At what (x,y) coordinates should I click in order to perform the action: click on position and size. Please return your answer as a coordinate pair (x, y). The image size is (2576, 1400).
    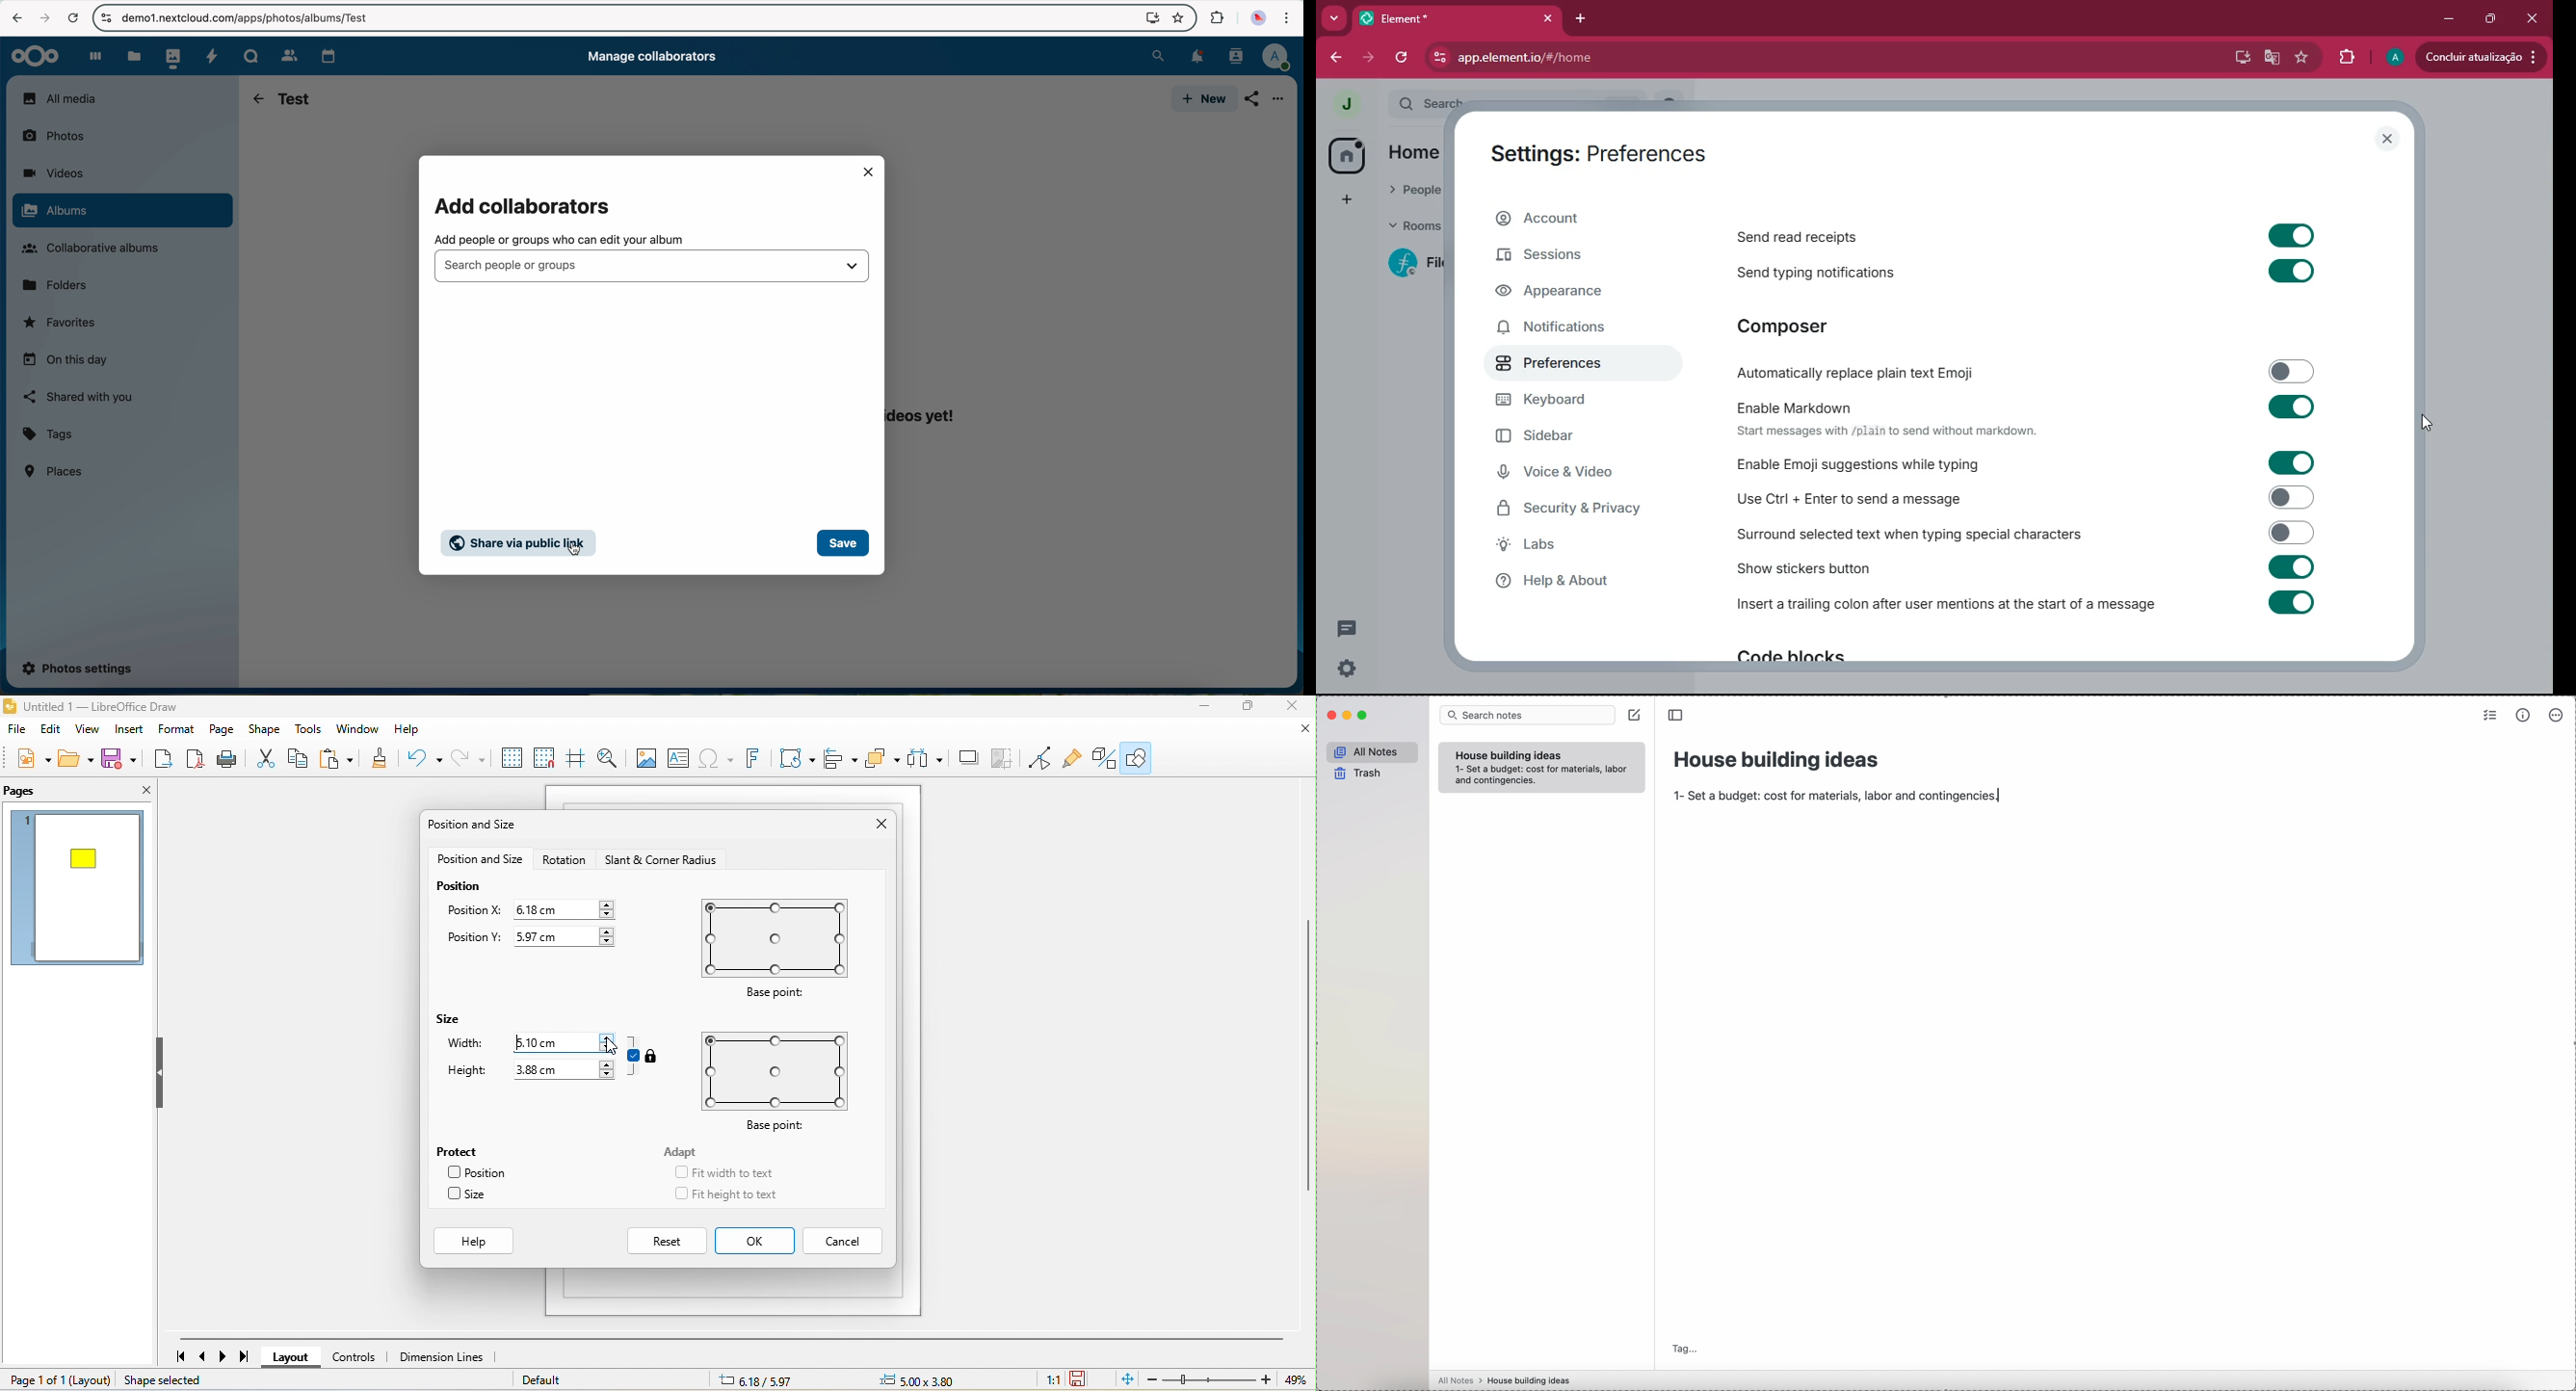
    Looking at the image, I should click on (484, 862).